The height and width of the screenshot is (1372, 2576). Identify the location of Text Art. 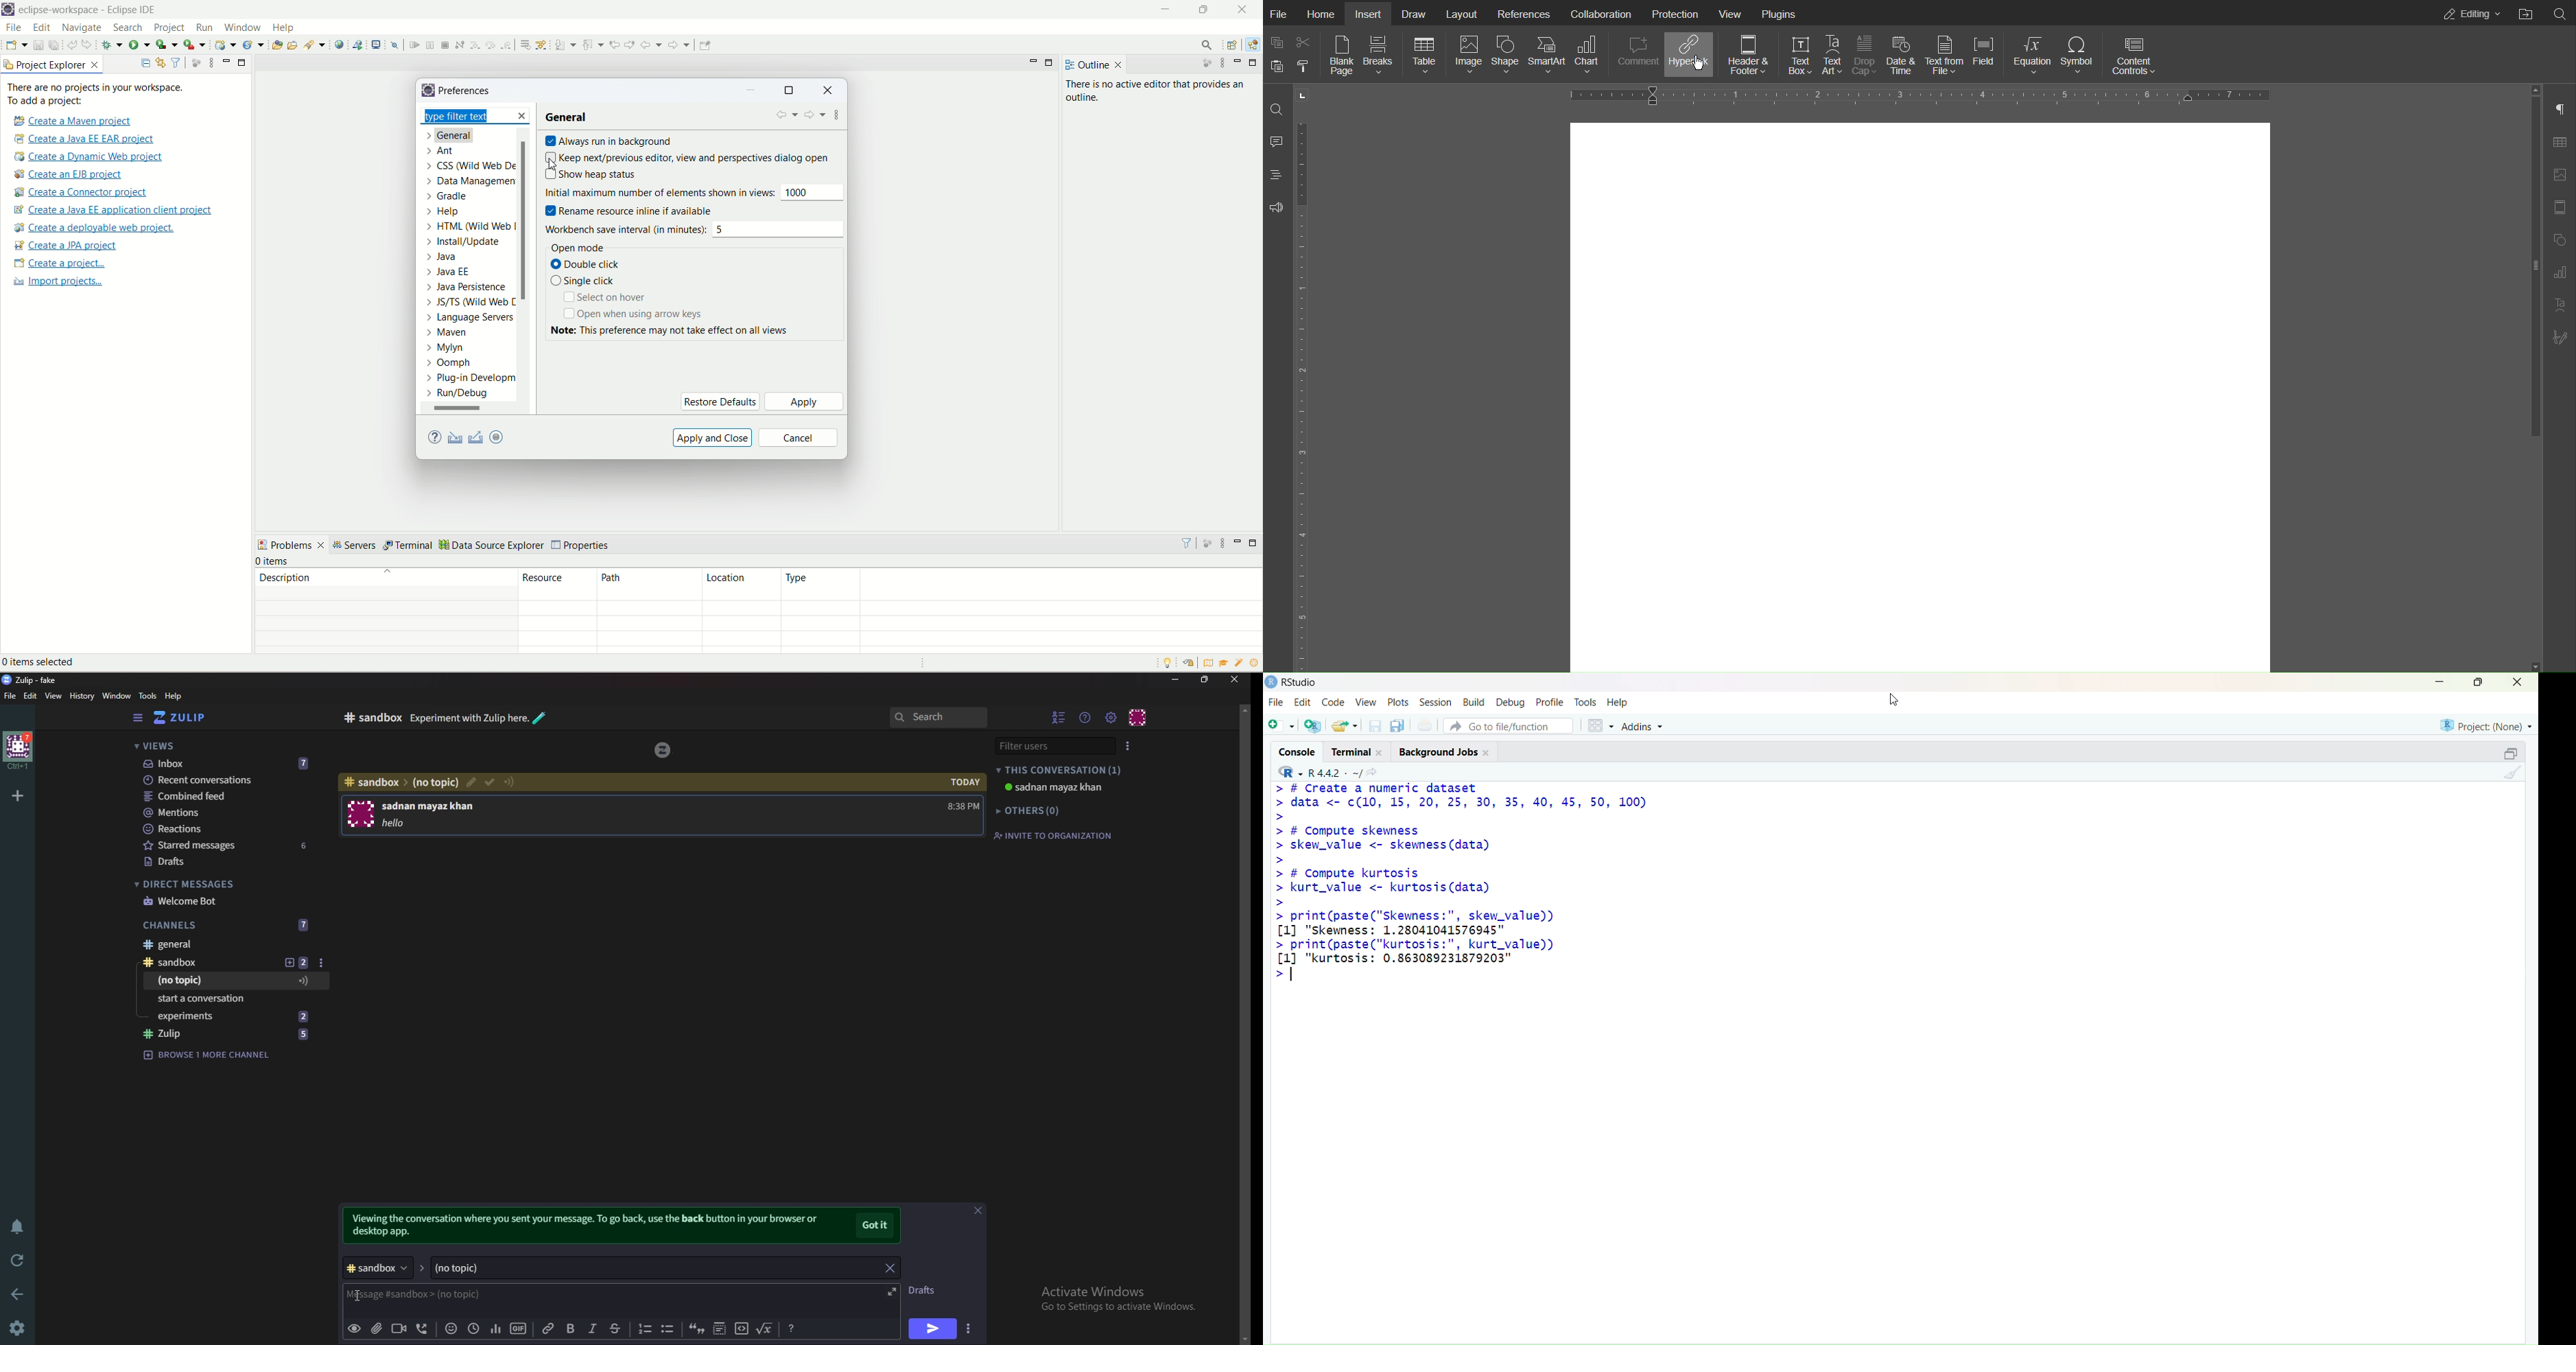
(2560, 307).